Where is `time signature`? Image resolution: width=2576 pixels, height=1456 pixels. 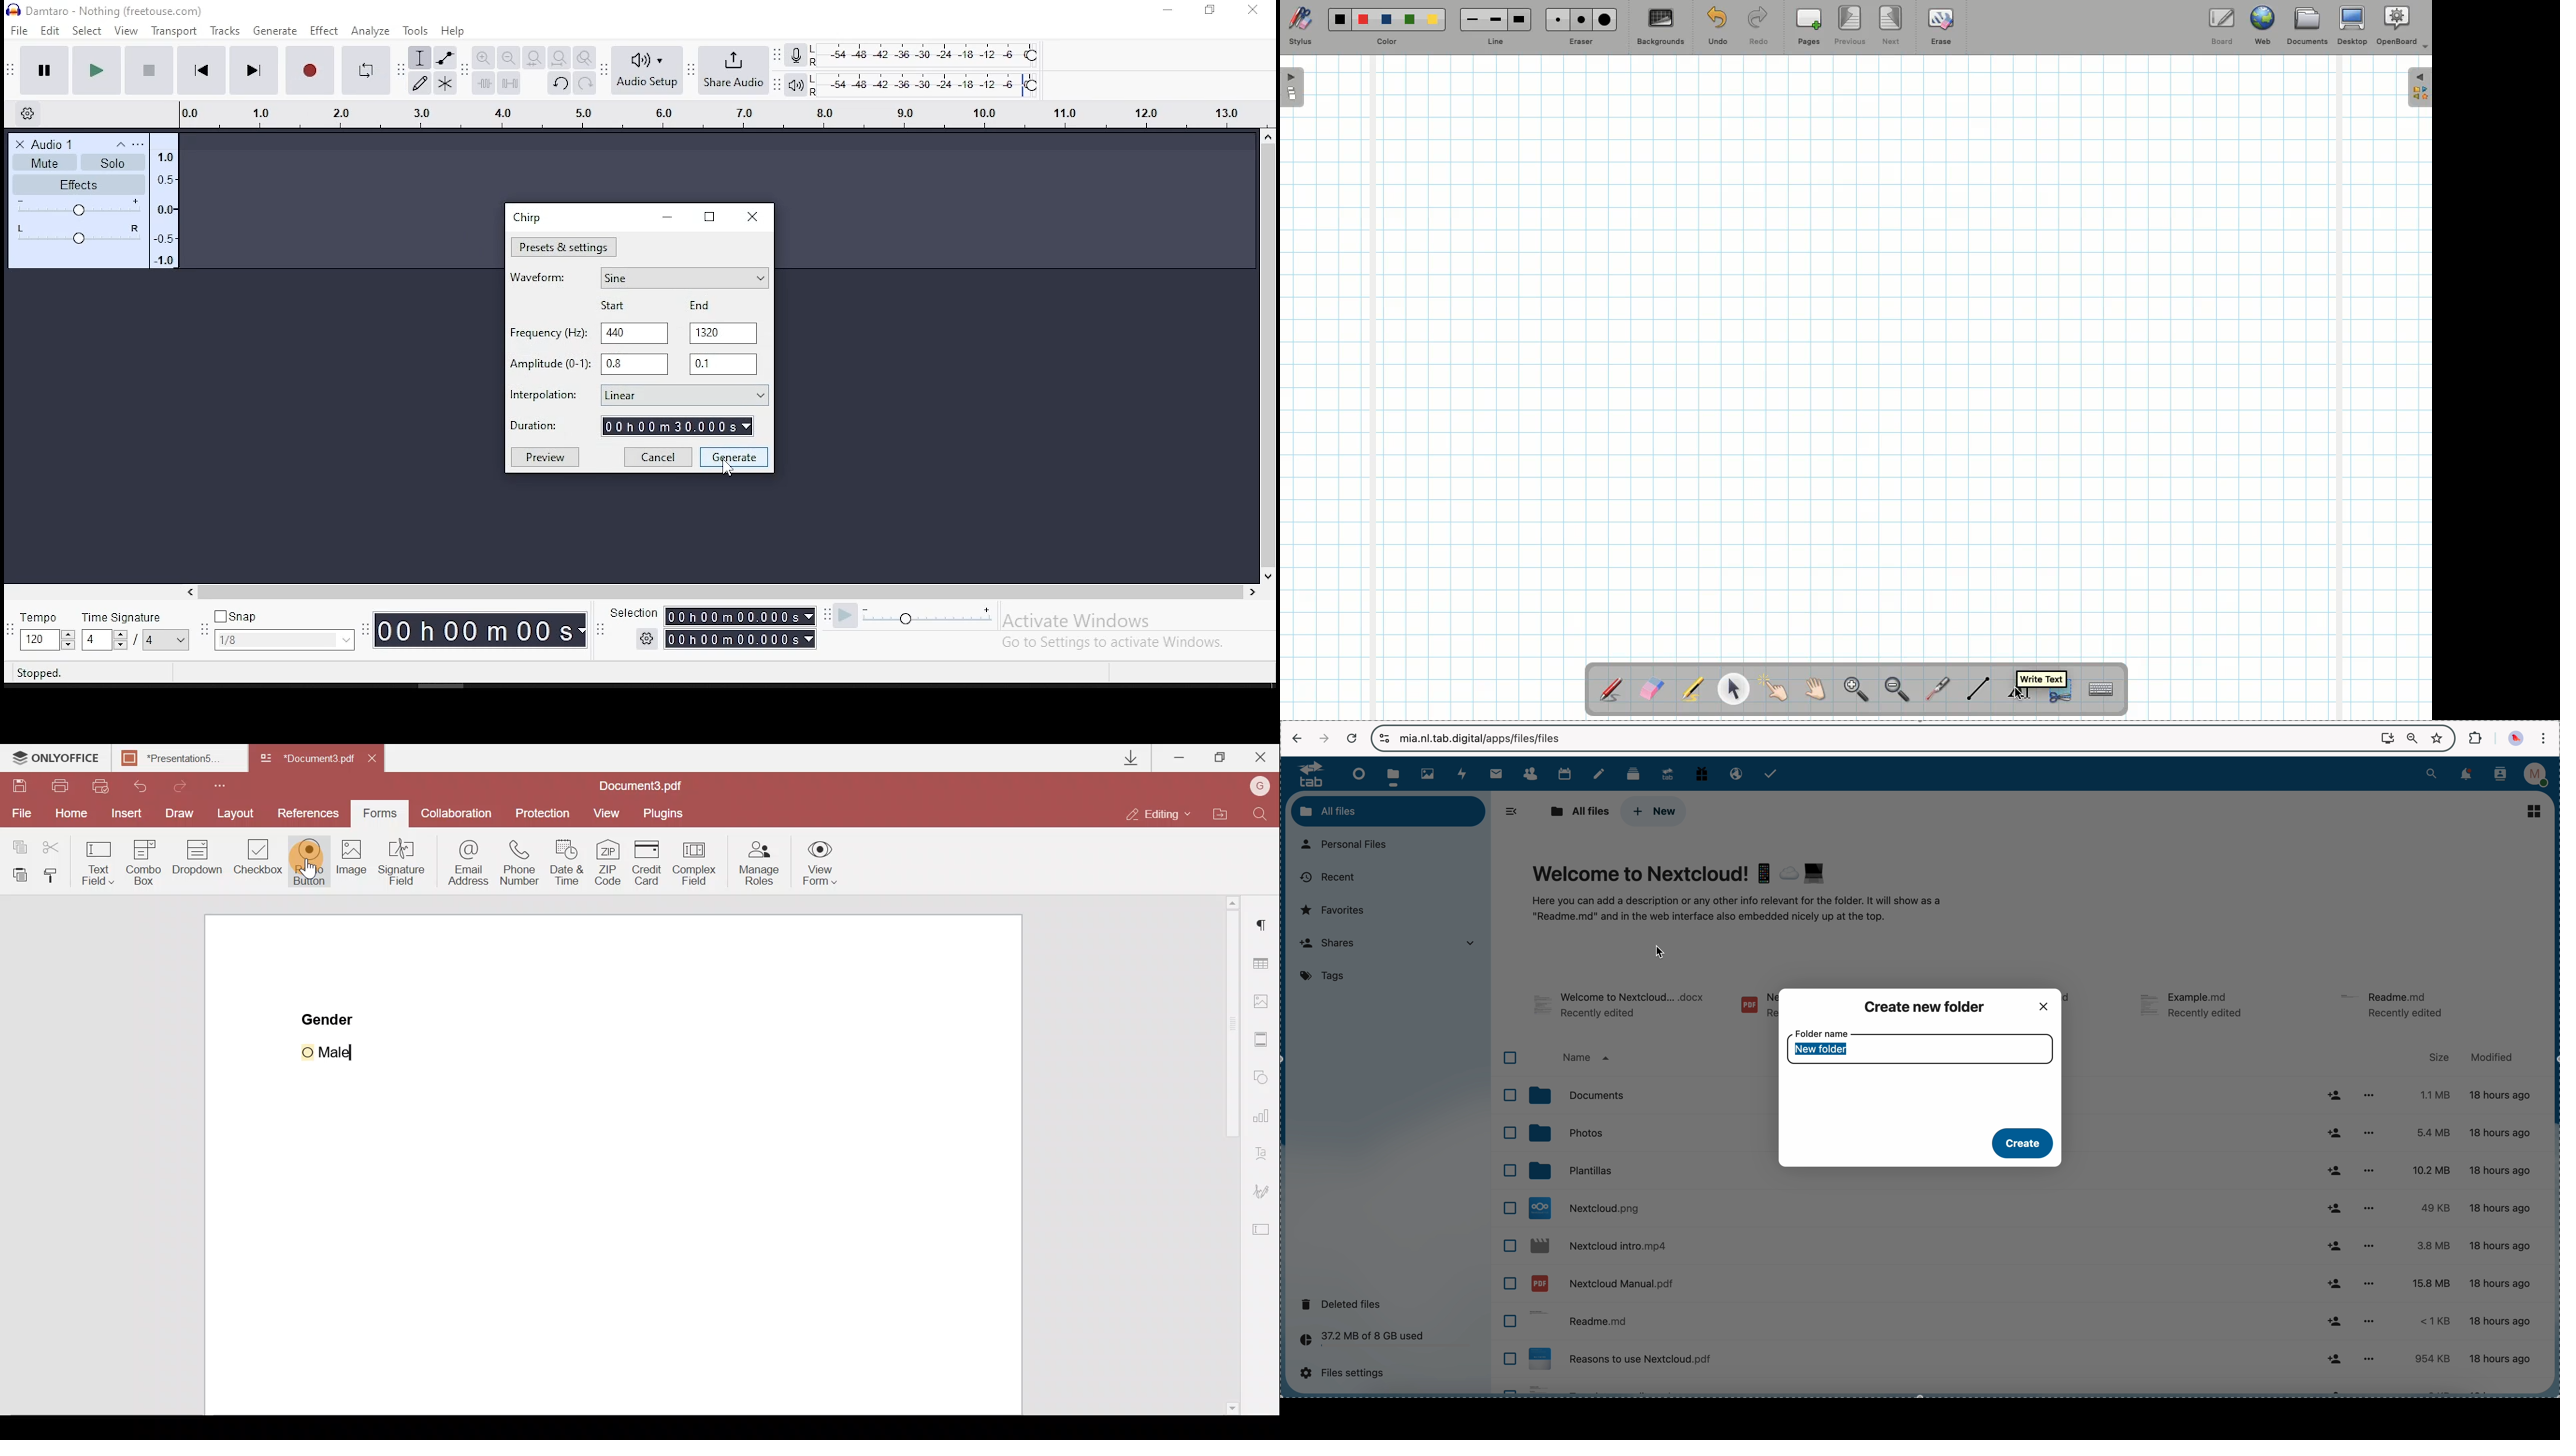 time signature is located at coordinates (135, 630).